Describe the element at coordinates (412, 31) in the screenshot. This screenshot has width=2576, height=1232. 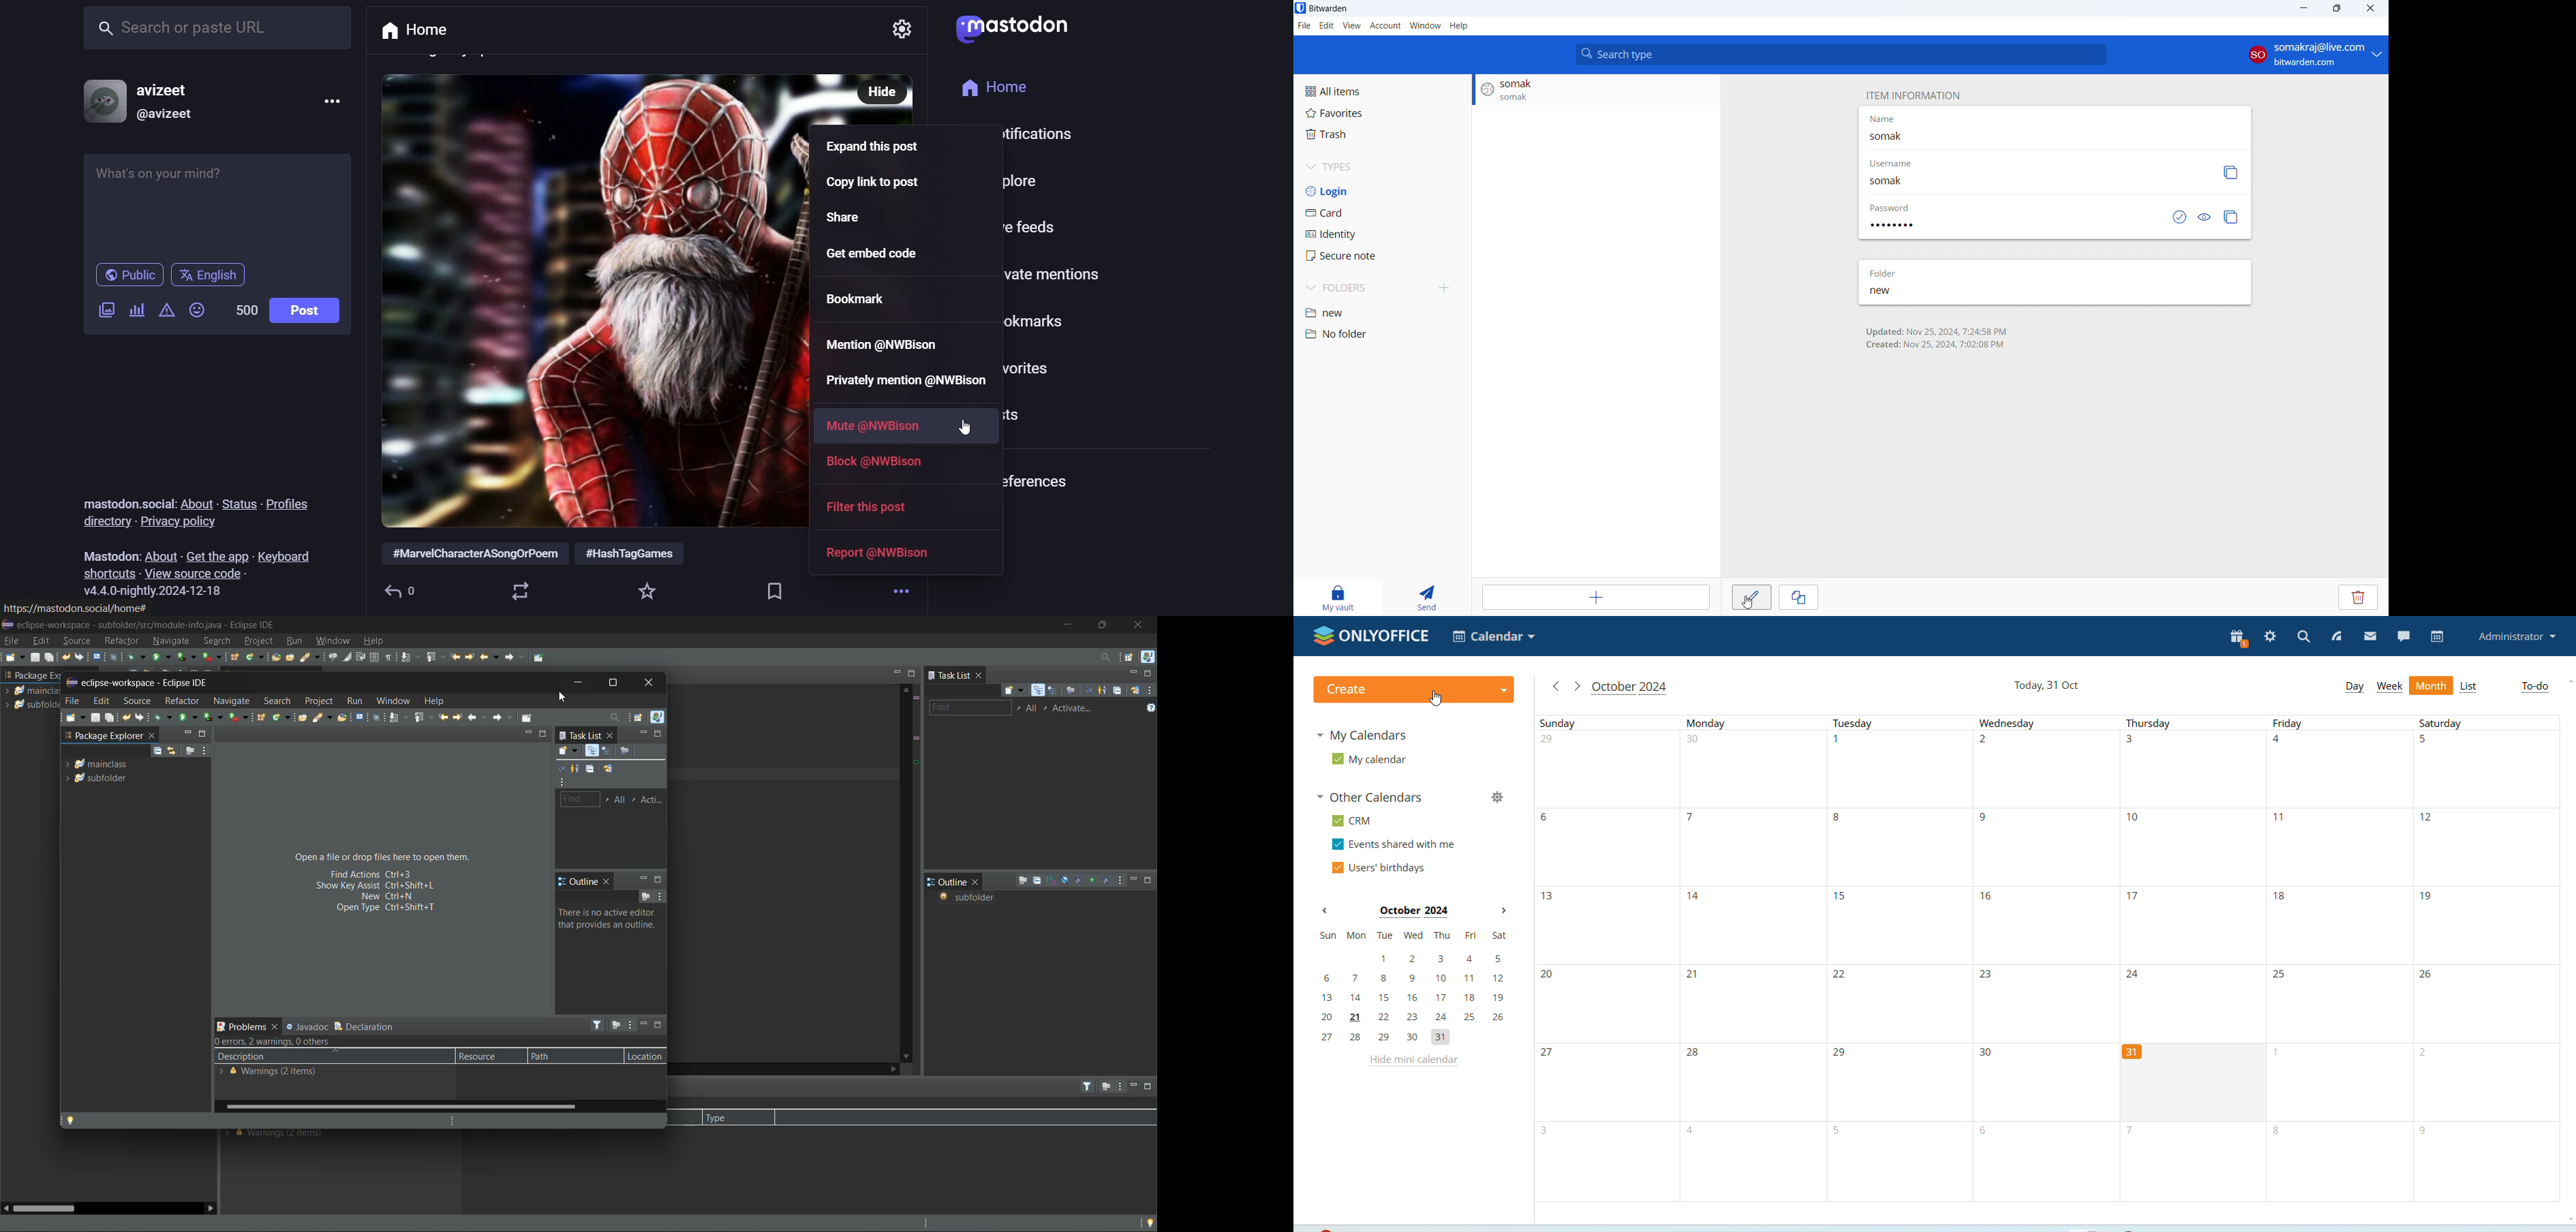
I see `home` at that location.